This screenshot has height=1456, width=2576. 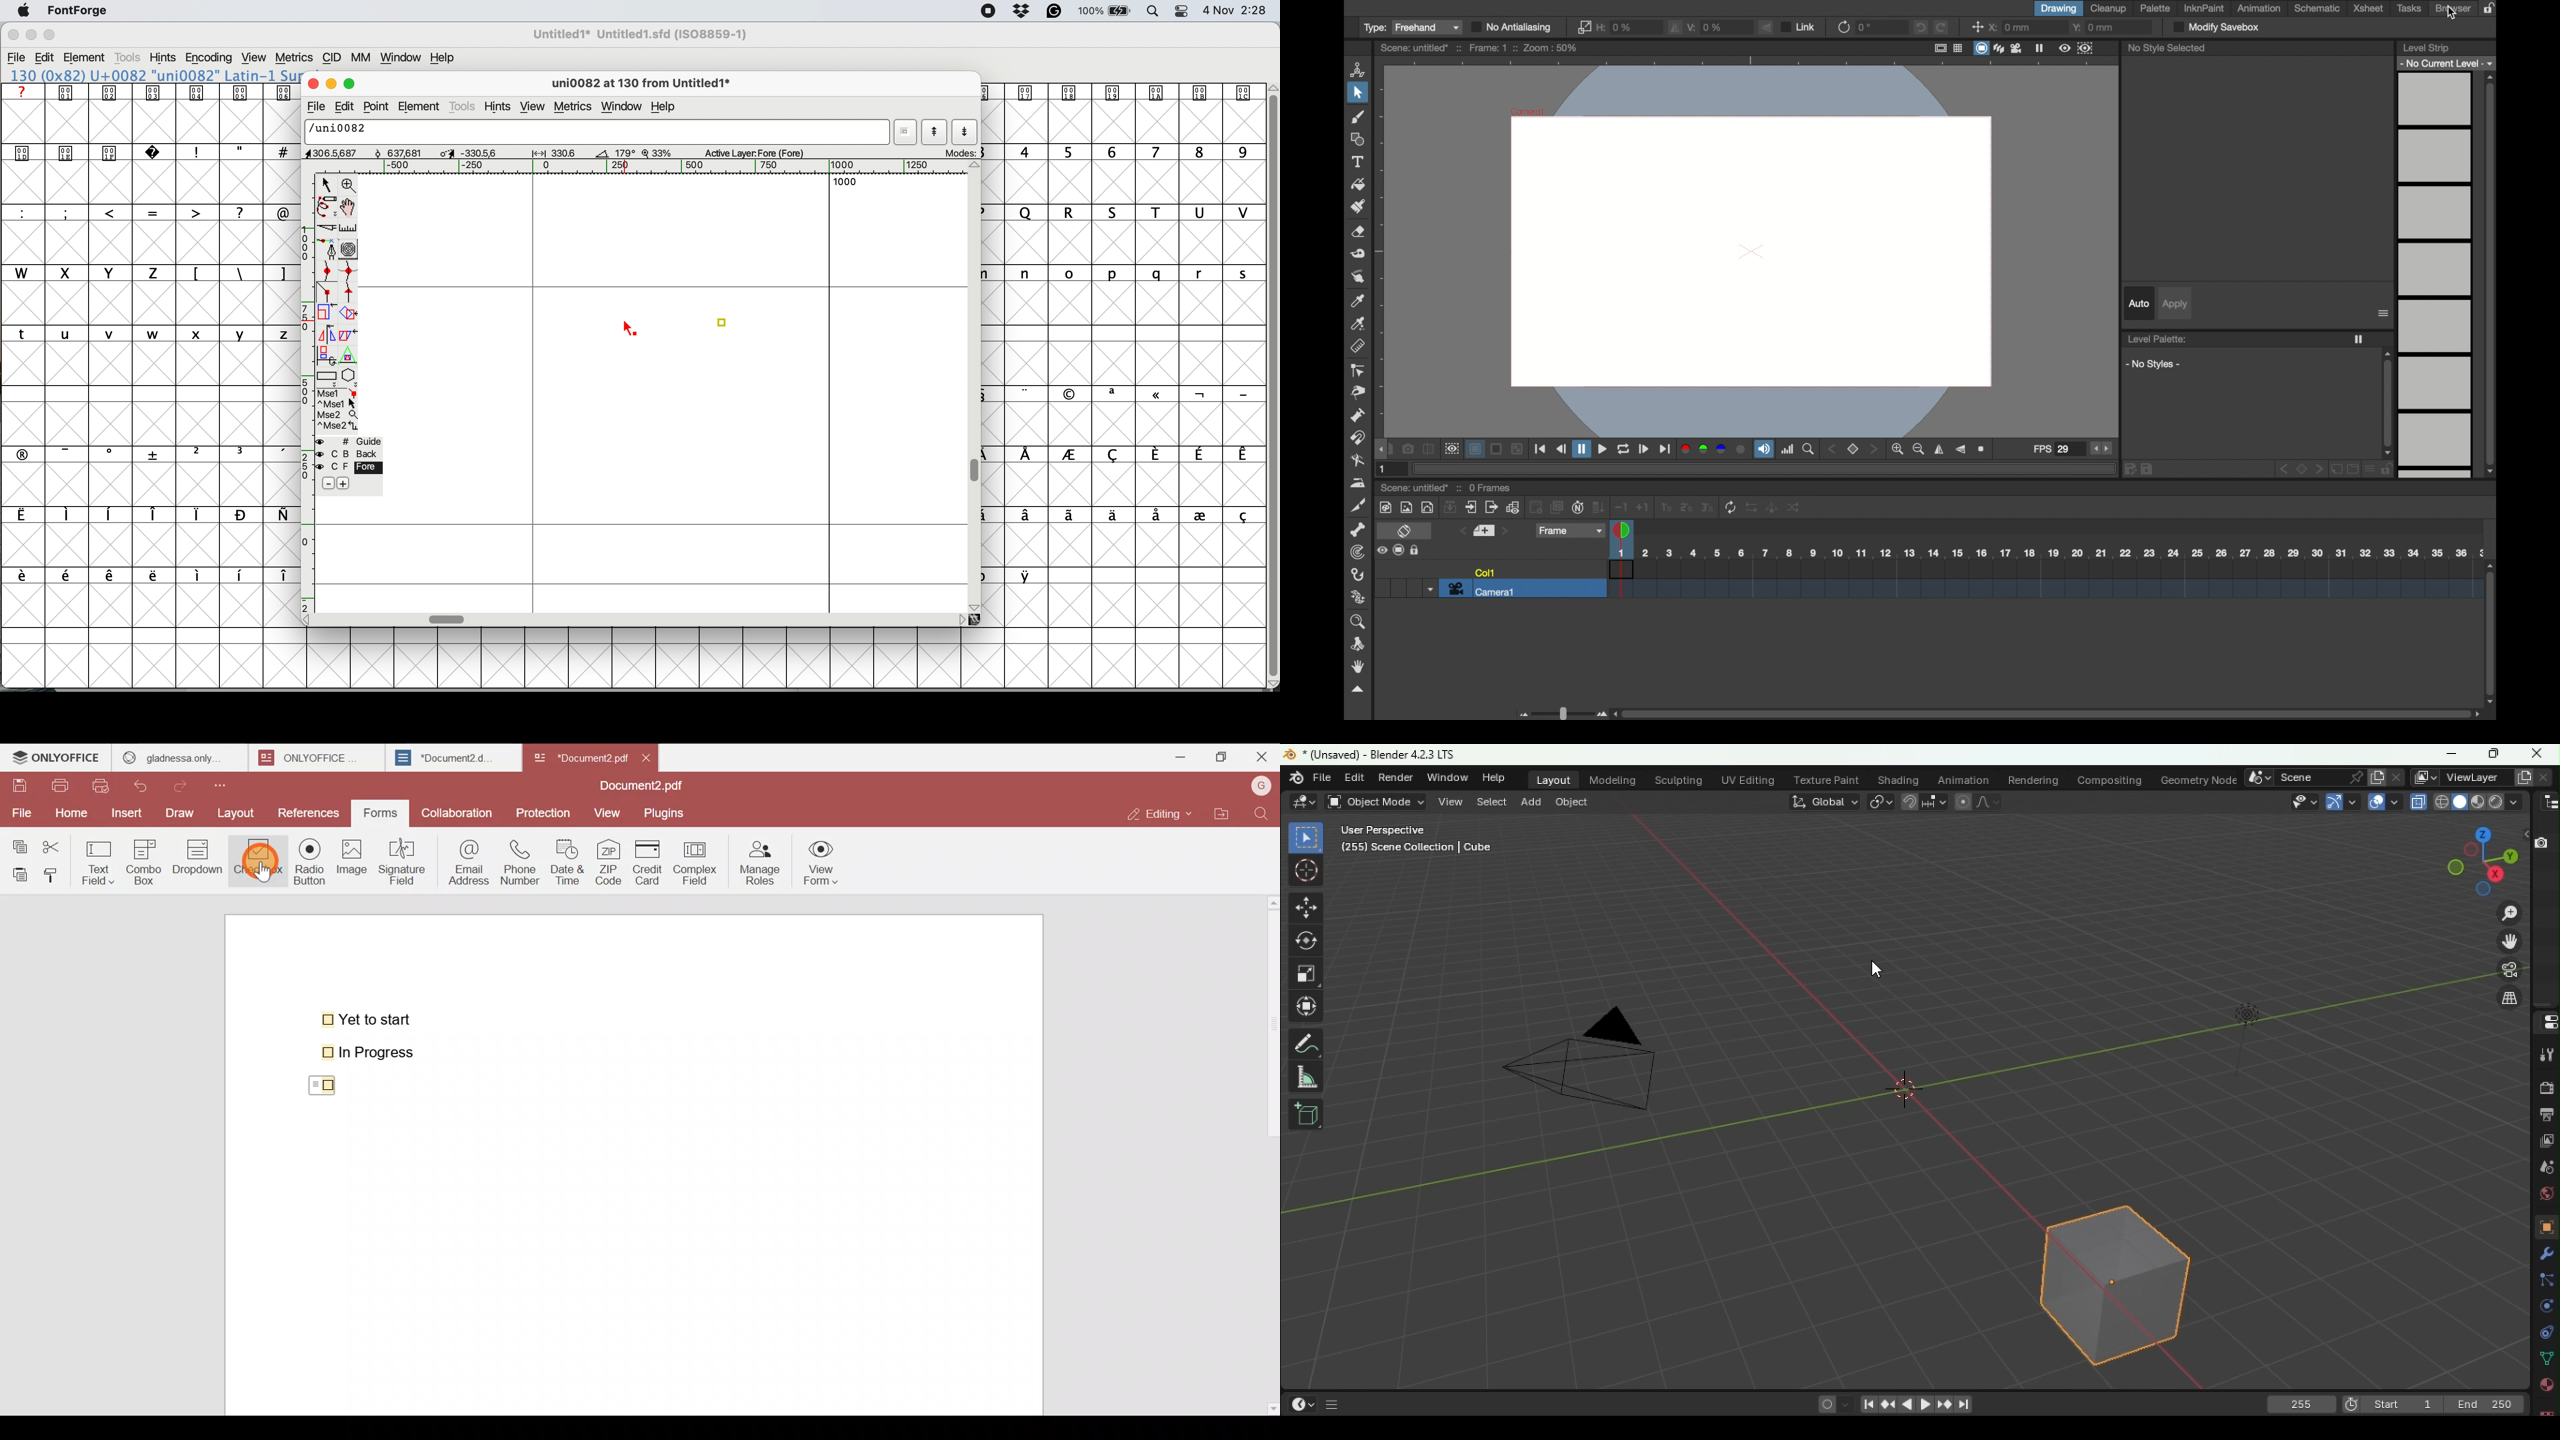 I want to click on Plugins, so click(x=669, y=813).